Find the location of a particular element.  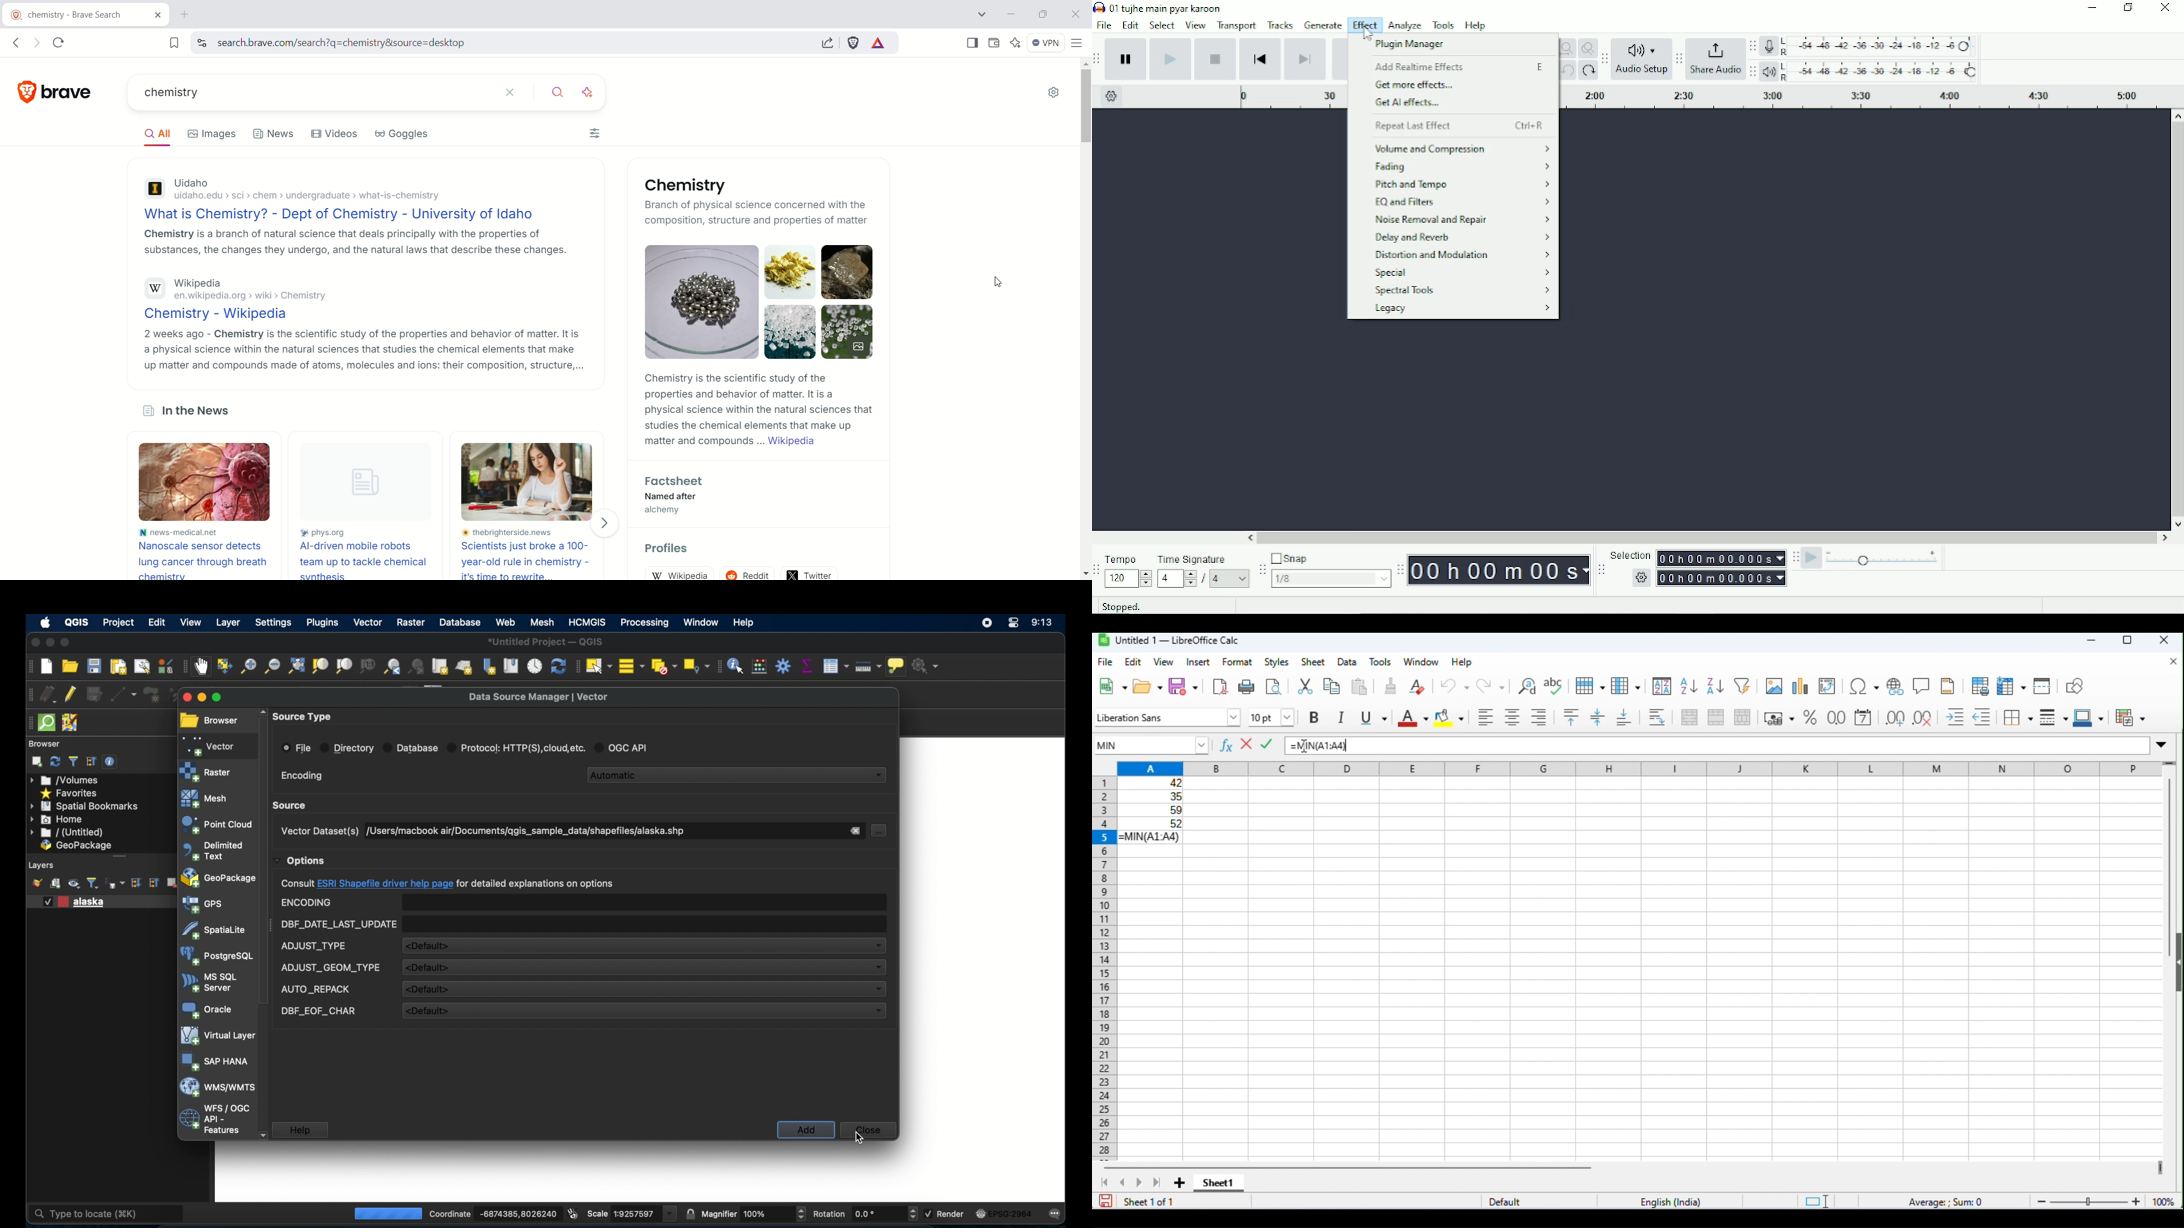

Vertical scrollbar is located at coordinates (2177, 318).